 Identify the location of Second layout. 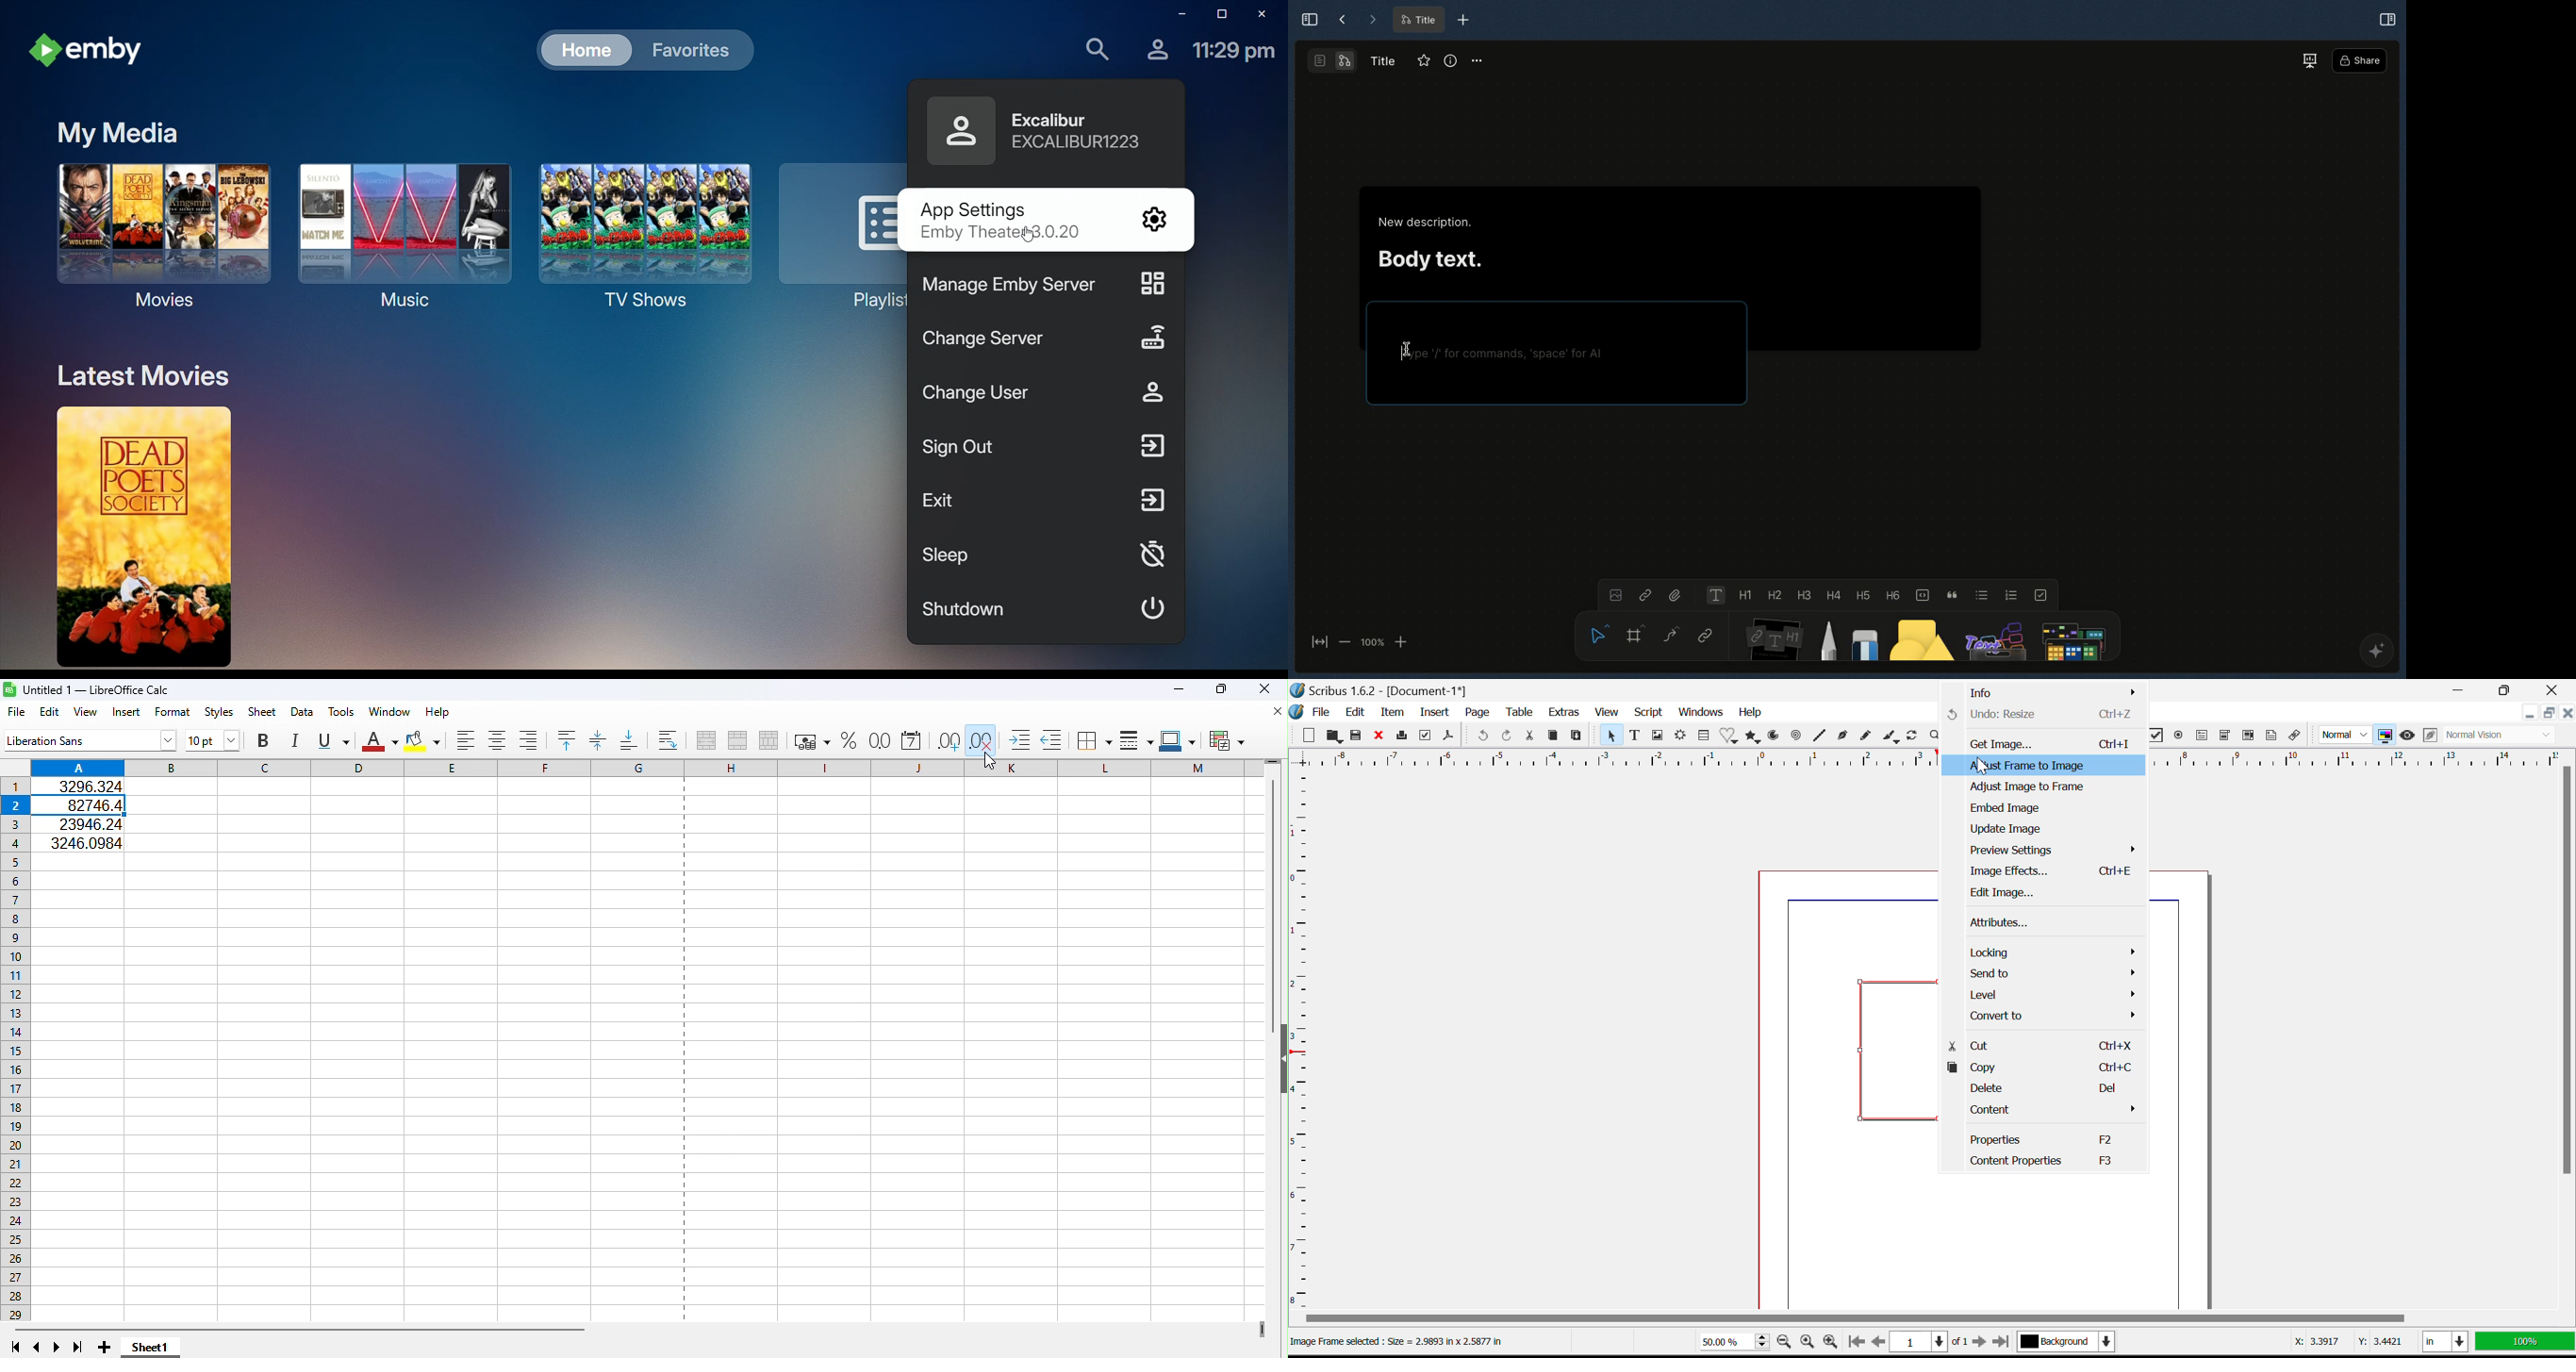
(1334, 61).